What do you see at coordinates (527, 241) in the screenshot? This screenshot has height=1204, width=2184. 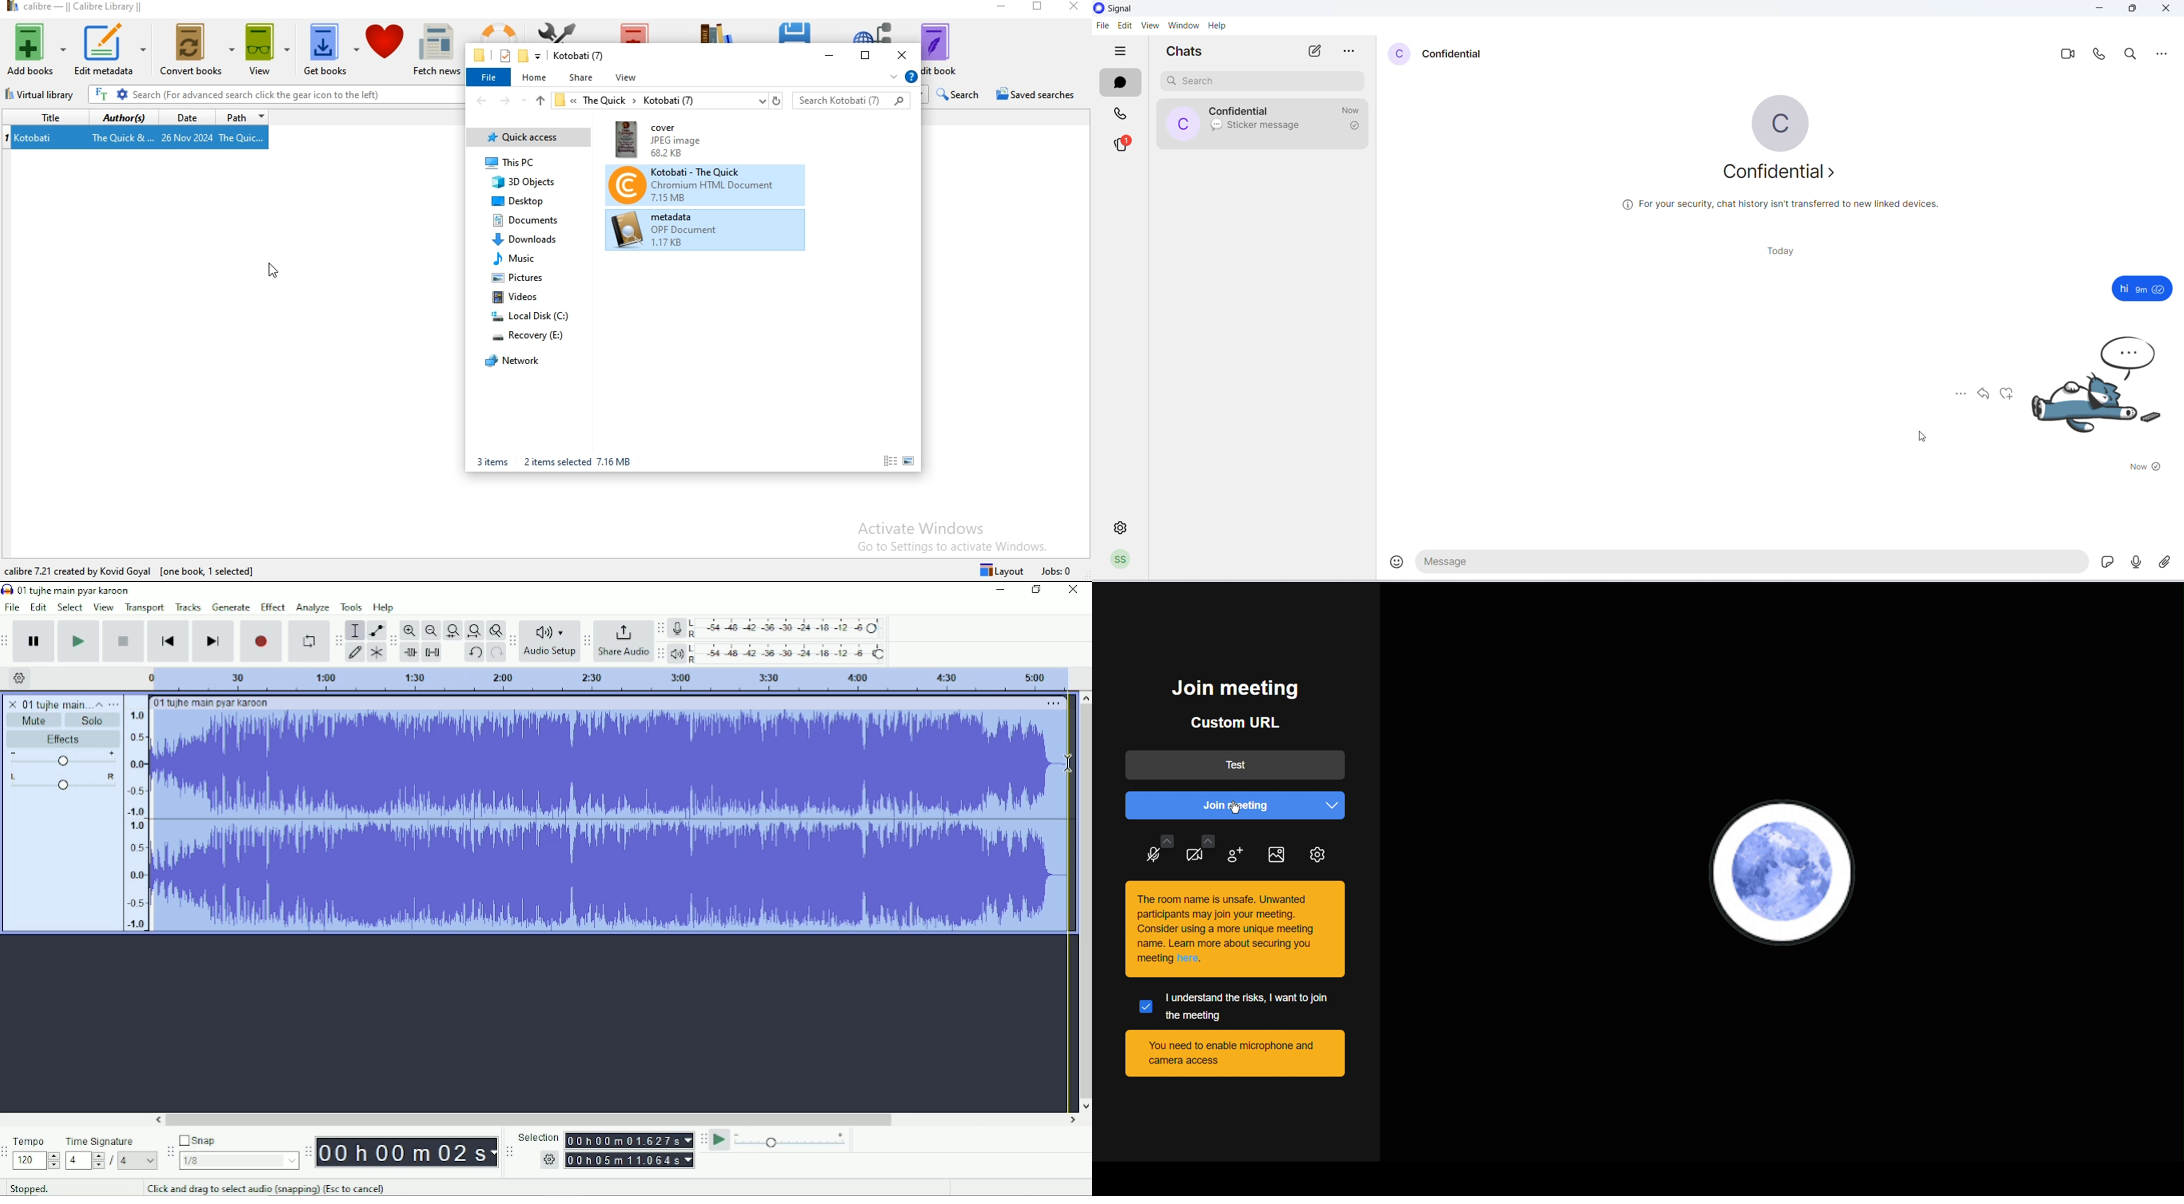 I see `downloads` at bounding box center [527, 241].